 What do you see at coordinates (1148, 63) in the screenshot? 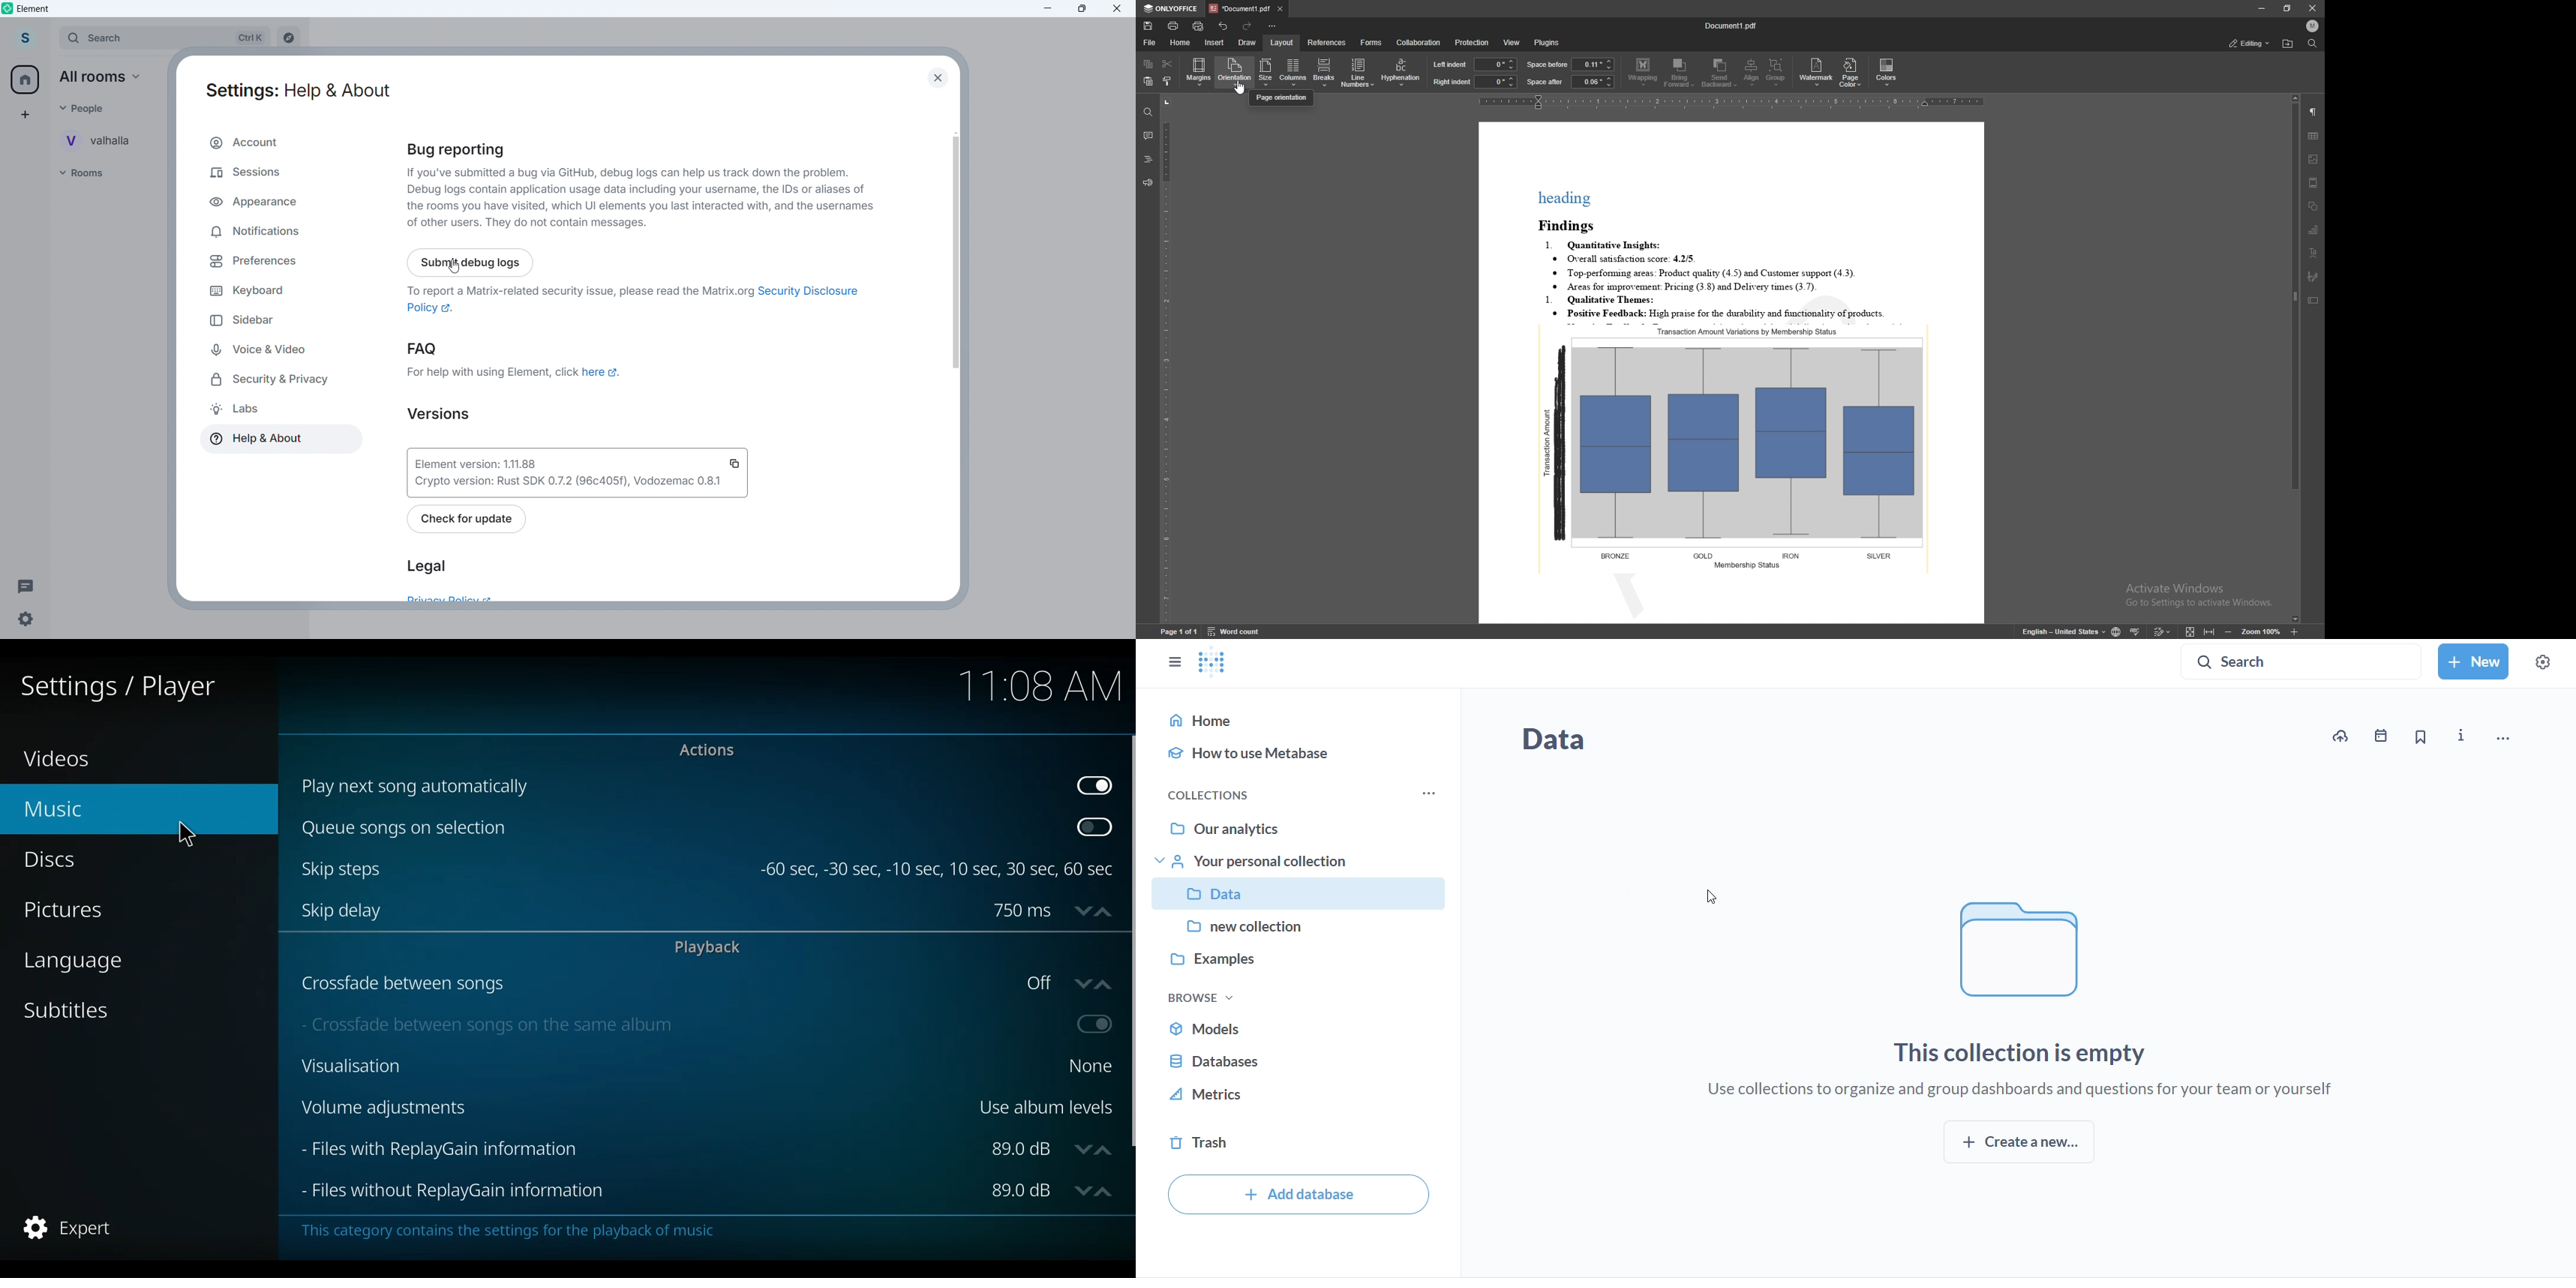
I see `copy` at bounding box center [1148, 63].